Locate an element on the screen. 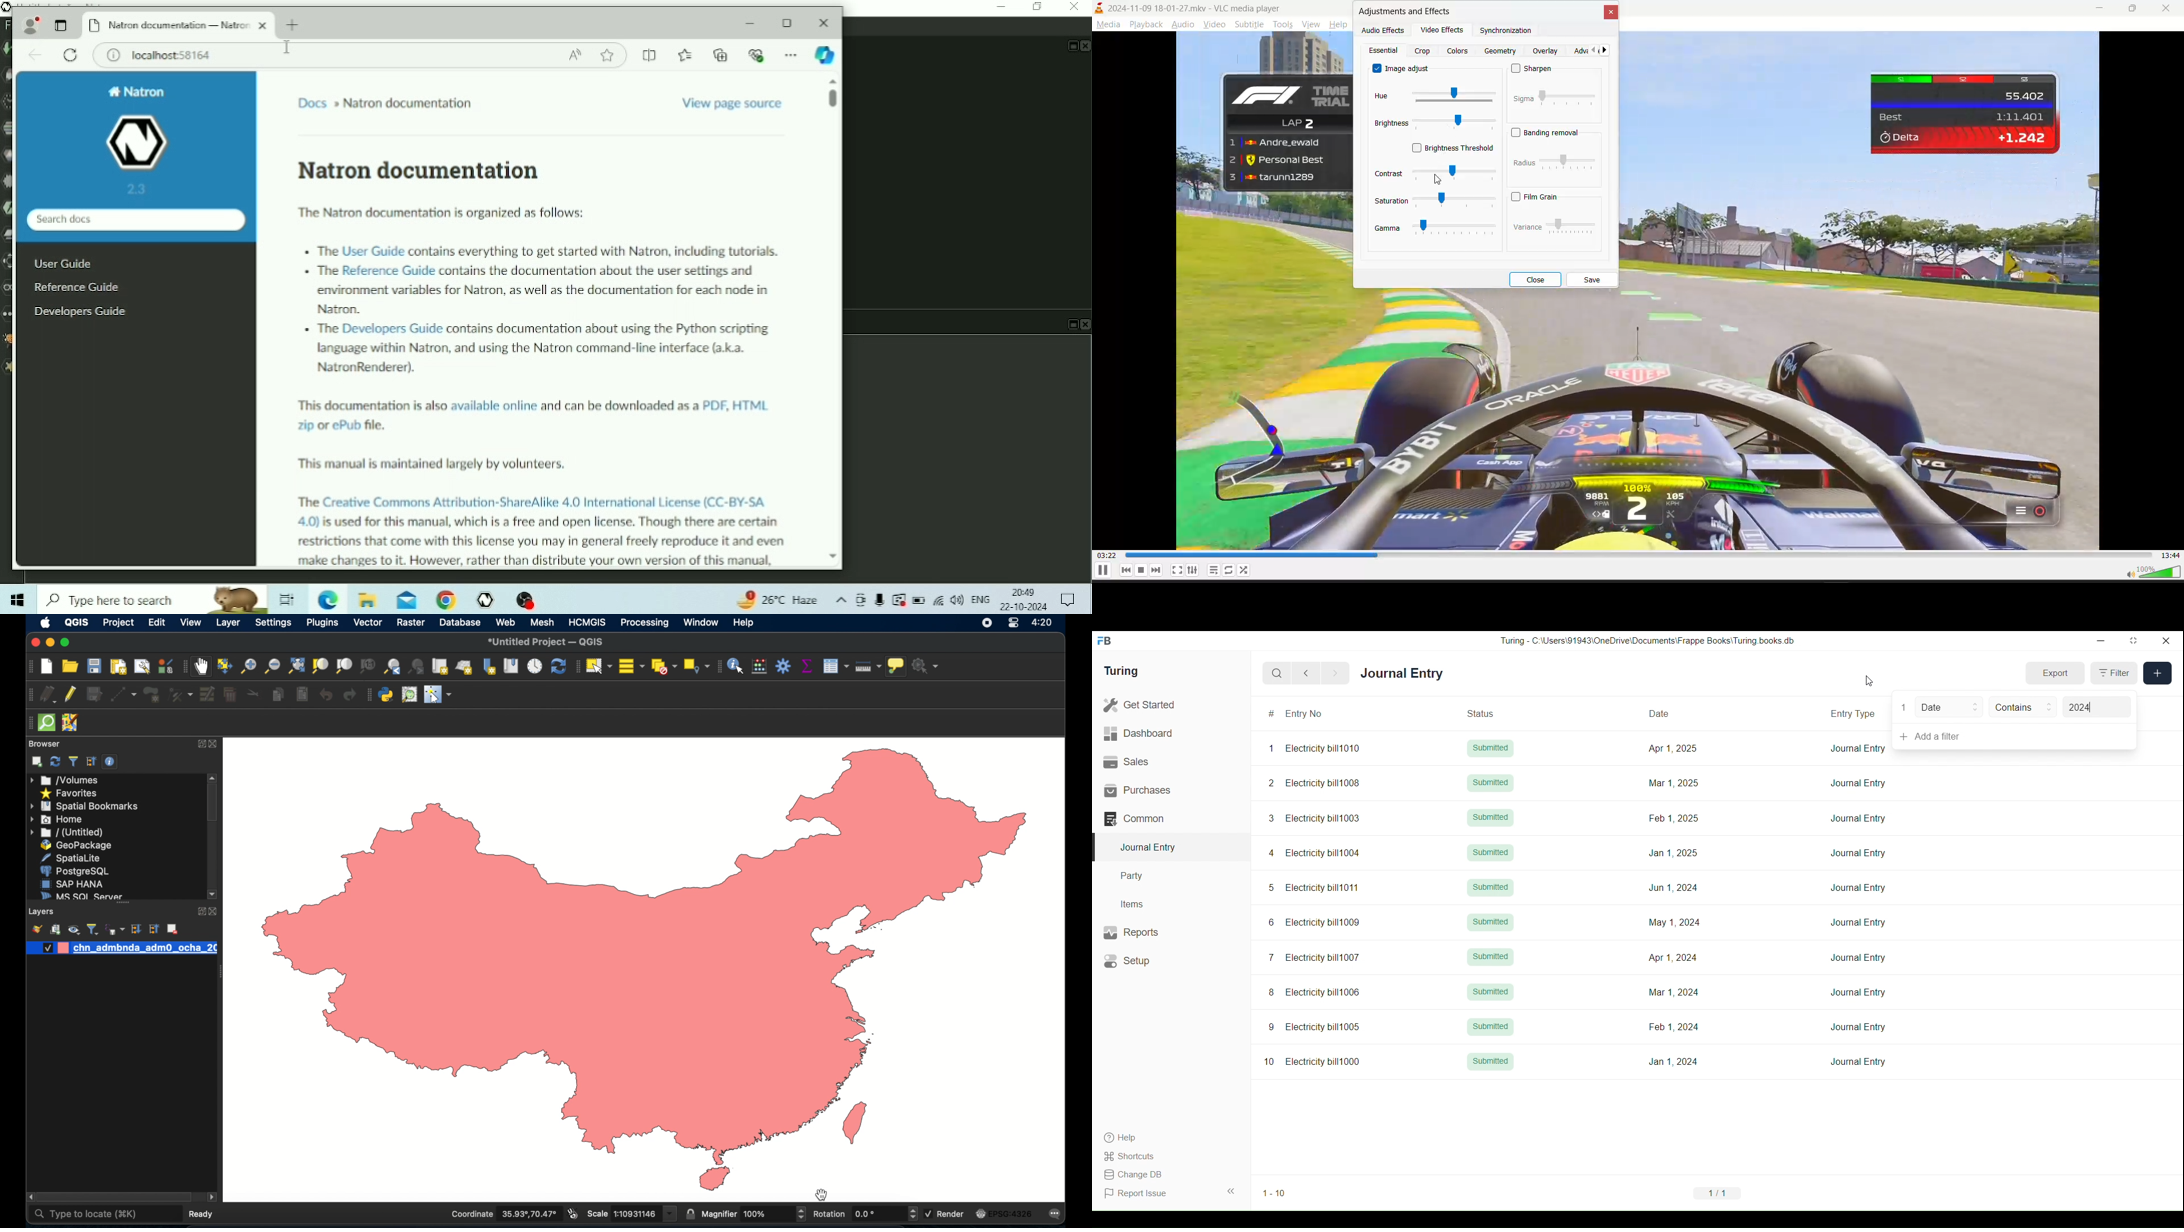 This screenshot has width=2184, height=1232. paste features is located at coordinates (301, 694).